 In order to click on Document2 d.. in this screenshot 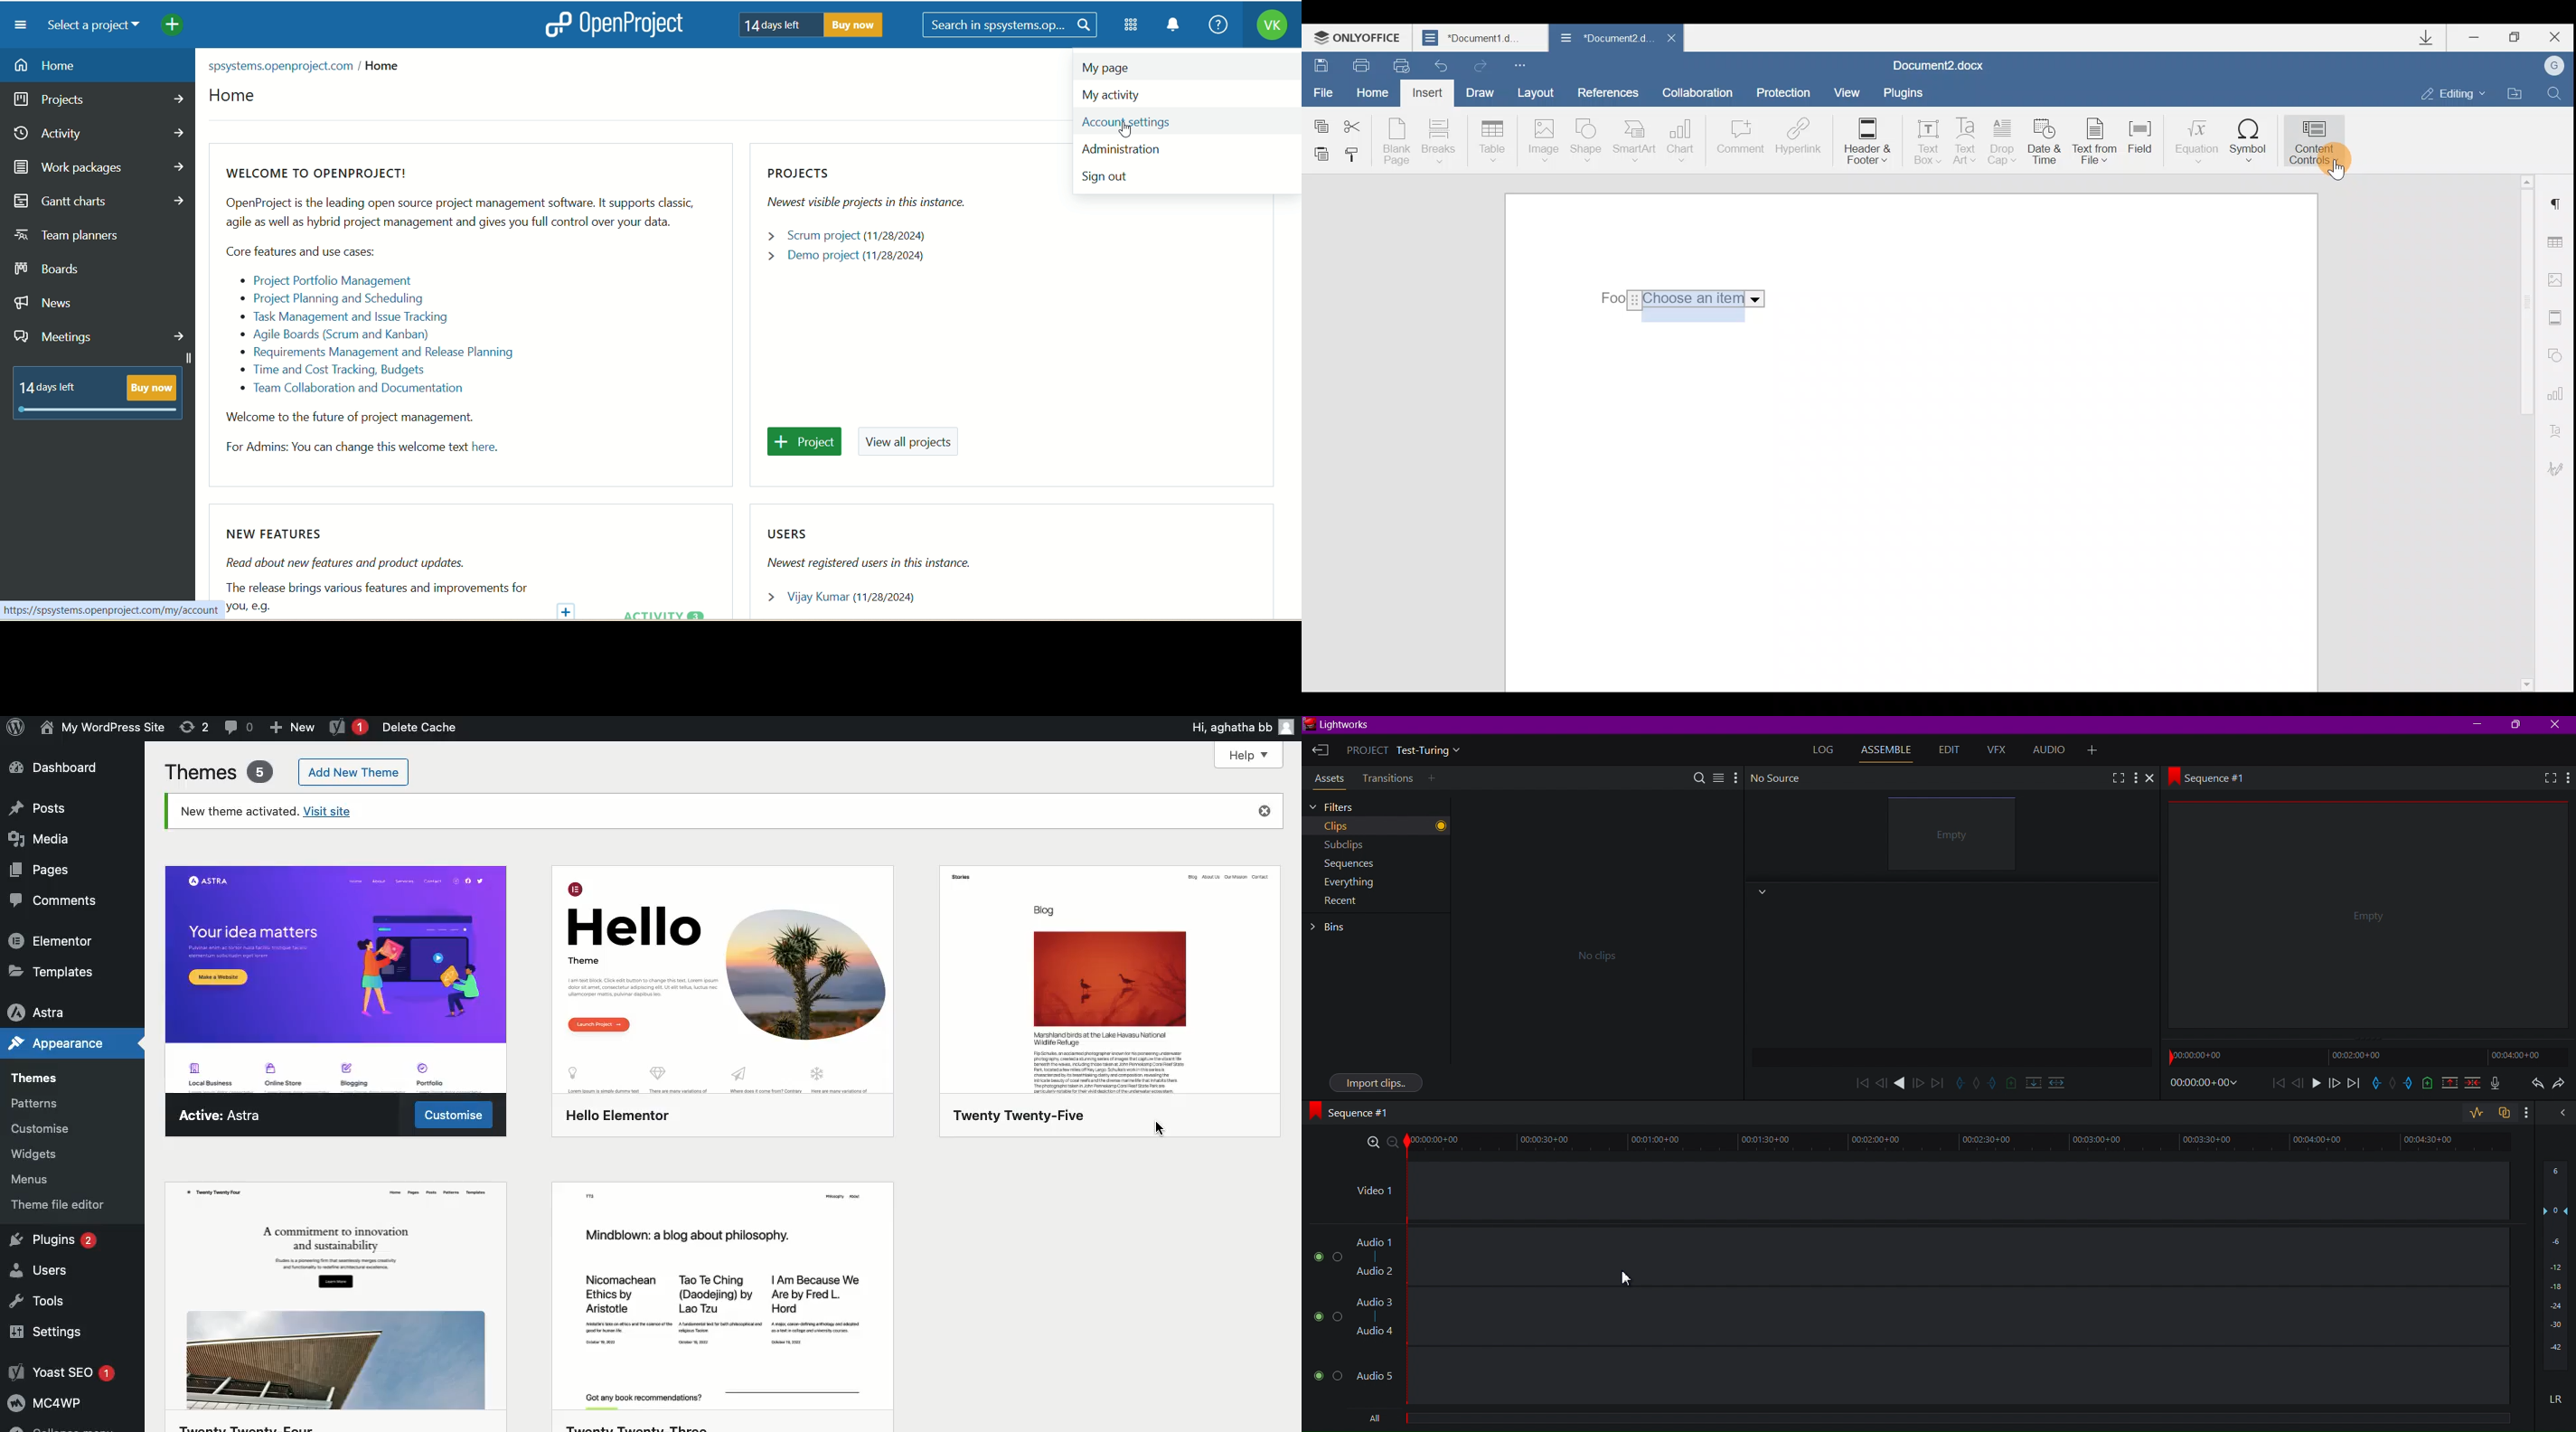, I will do `click(1605, 40)`.